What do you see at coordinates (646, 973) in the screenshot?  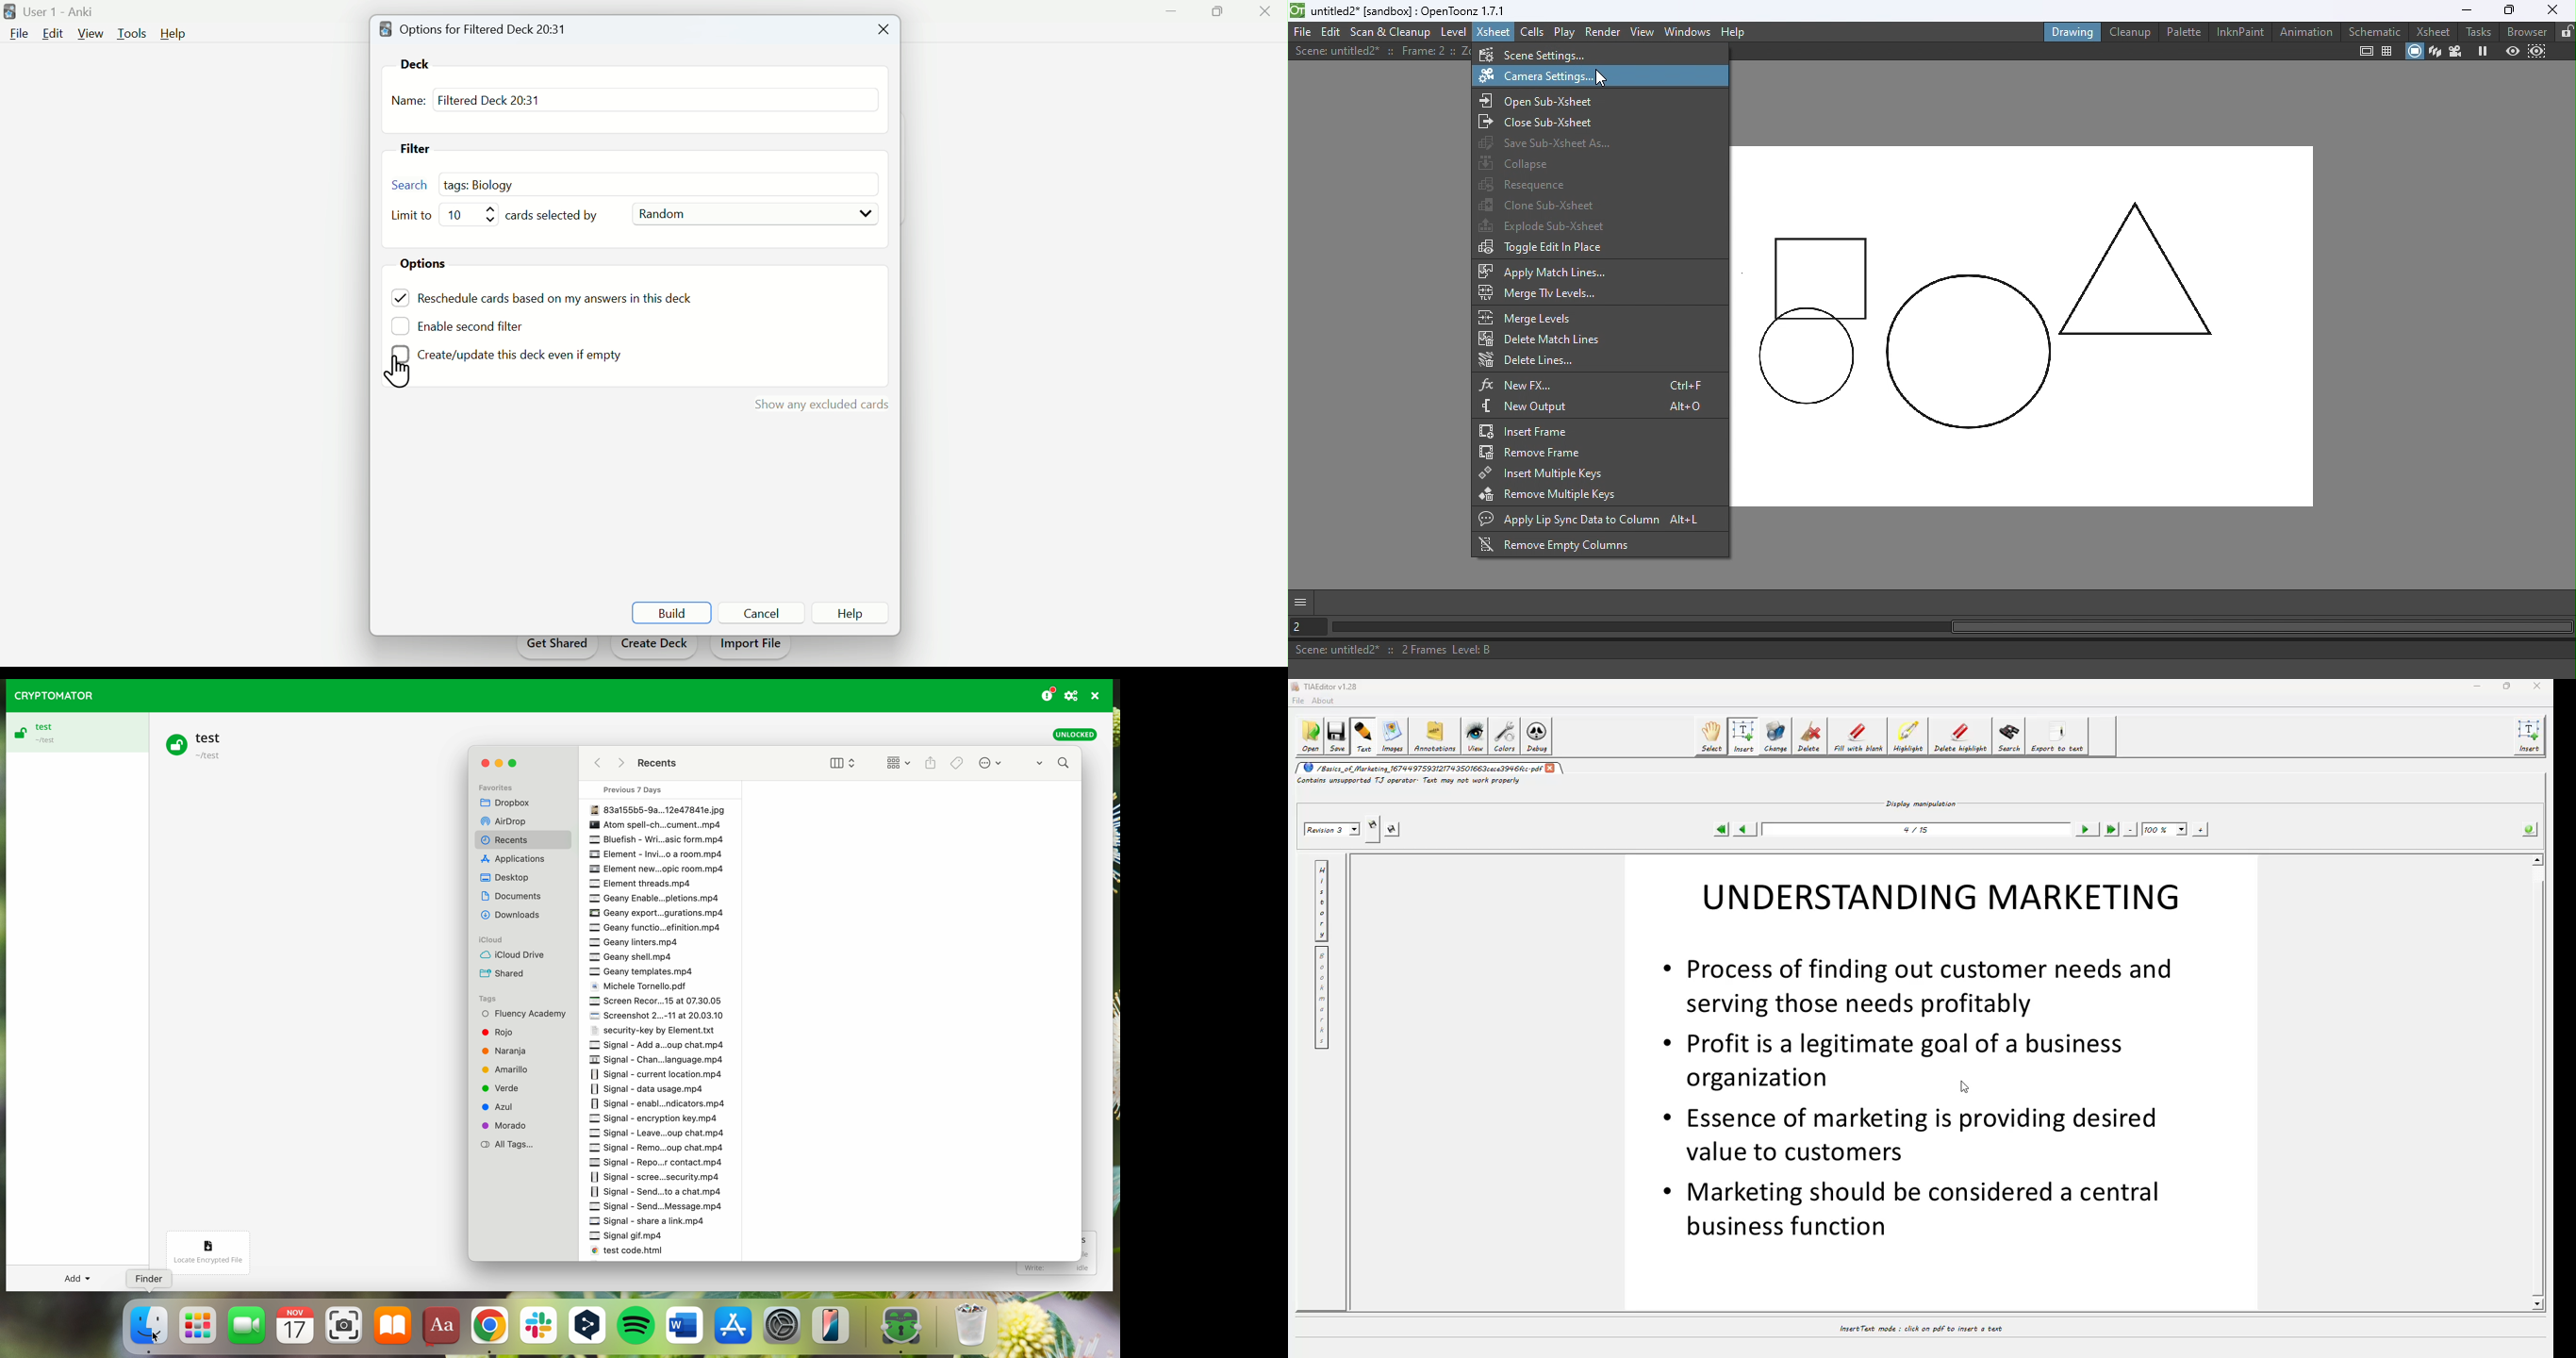 I see `Geany template` at bounding box center [646, 973].